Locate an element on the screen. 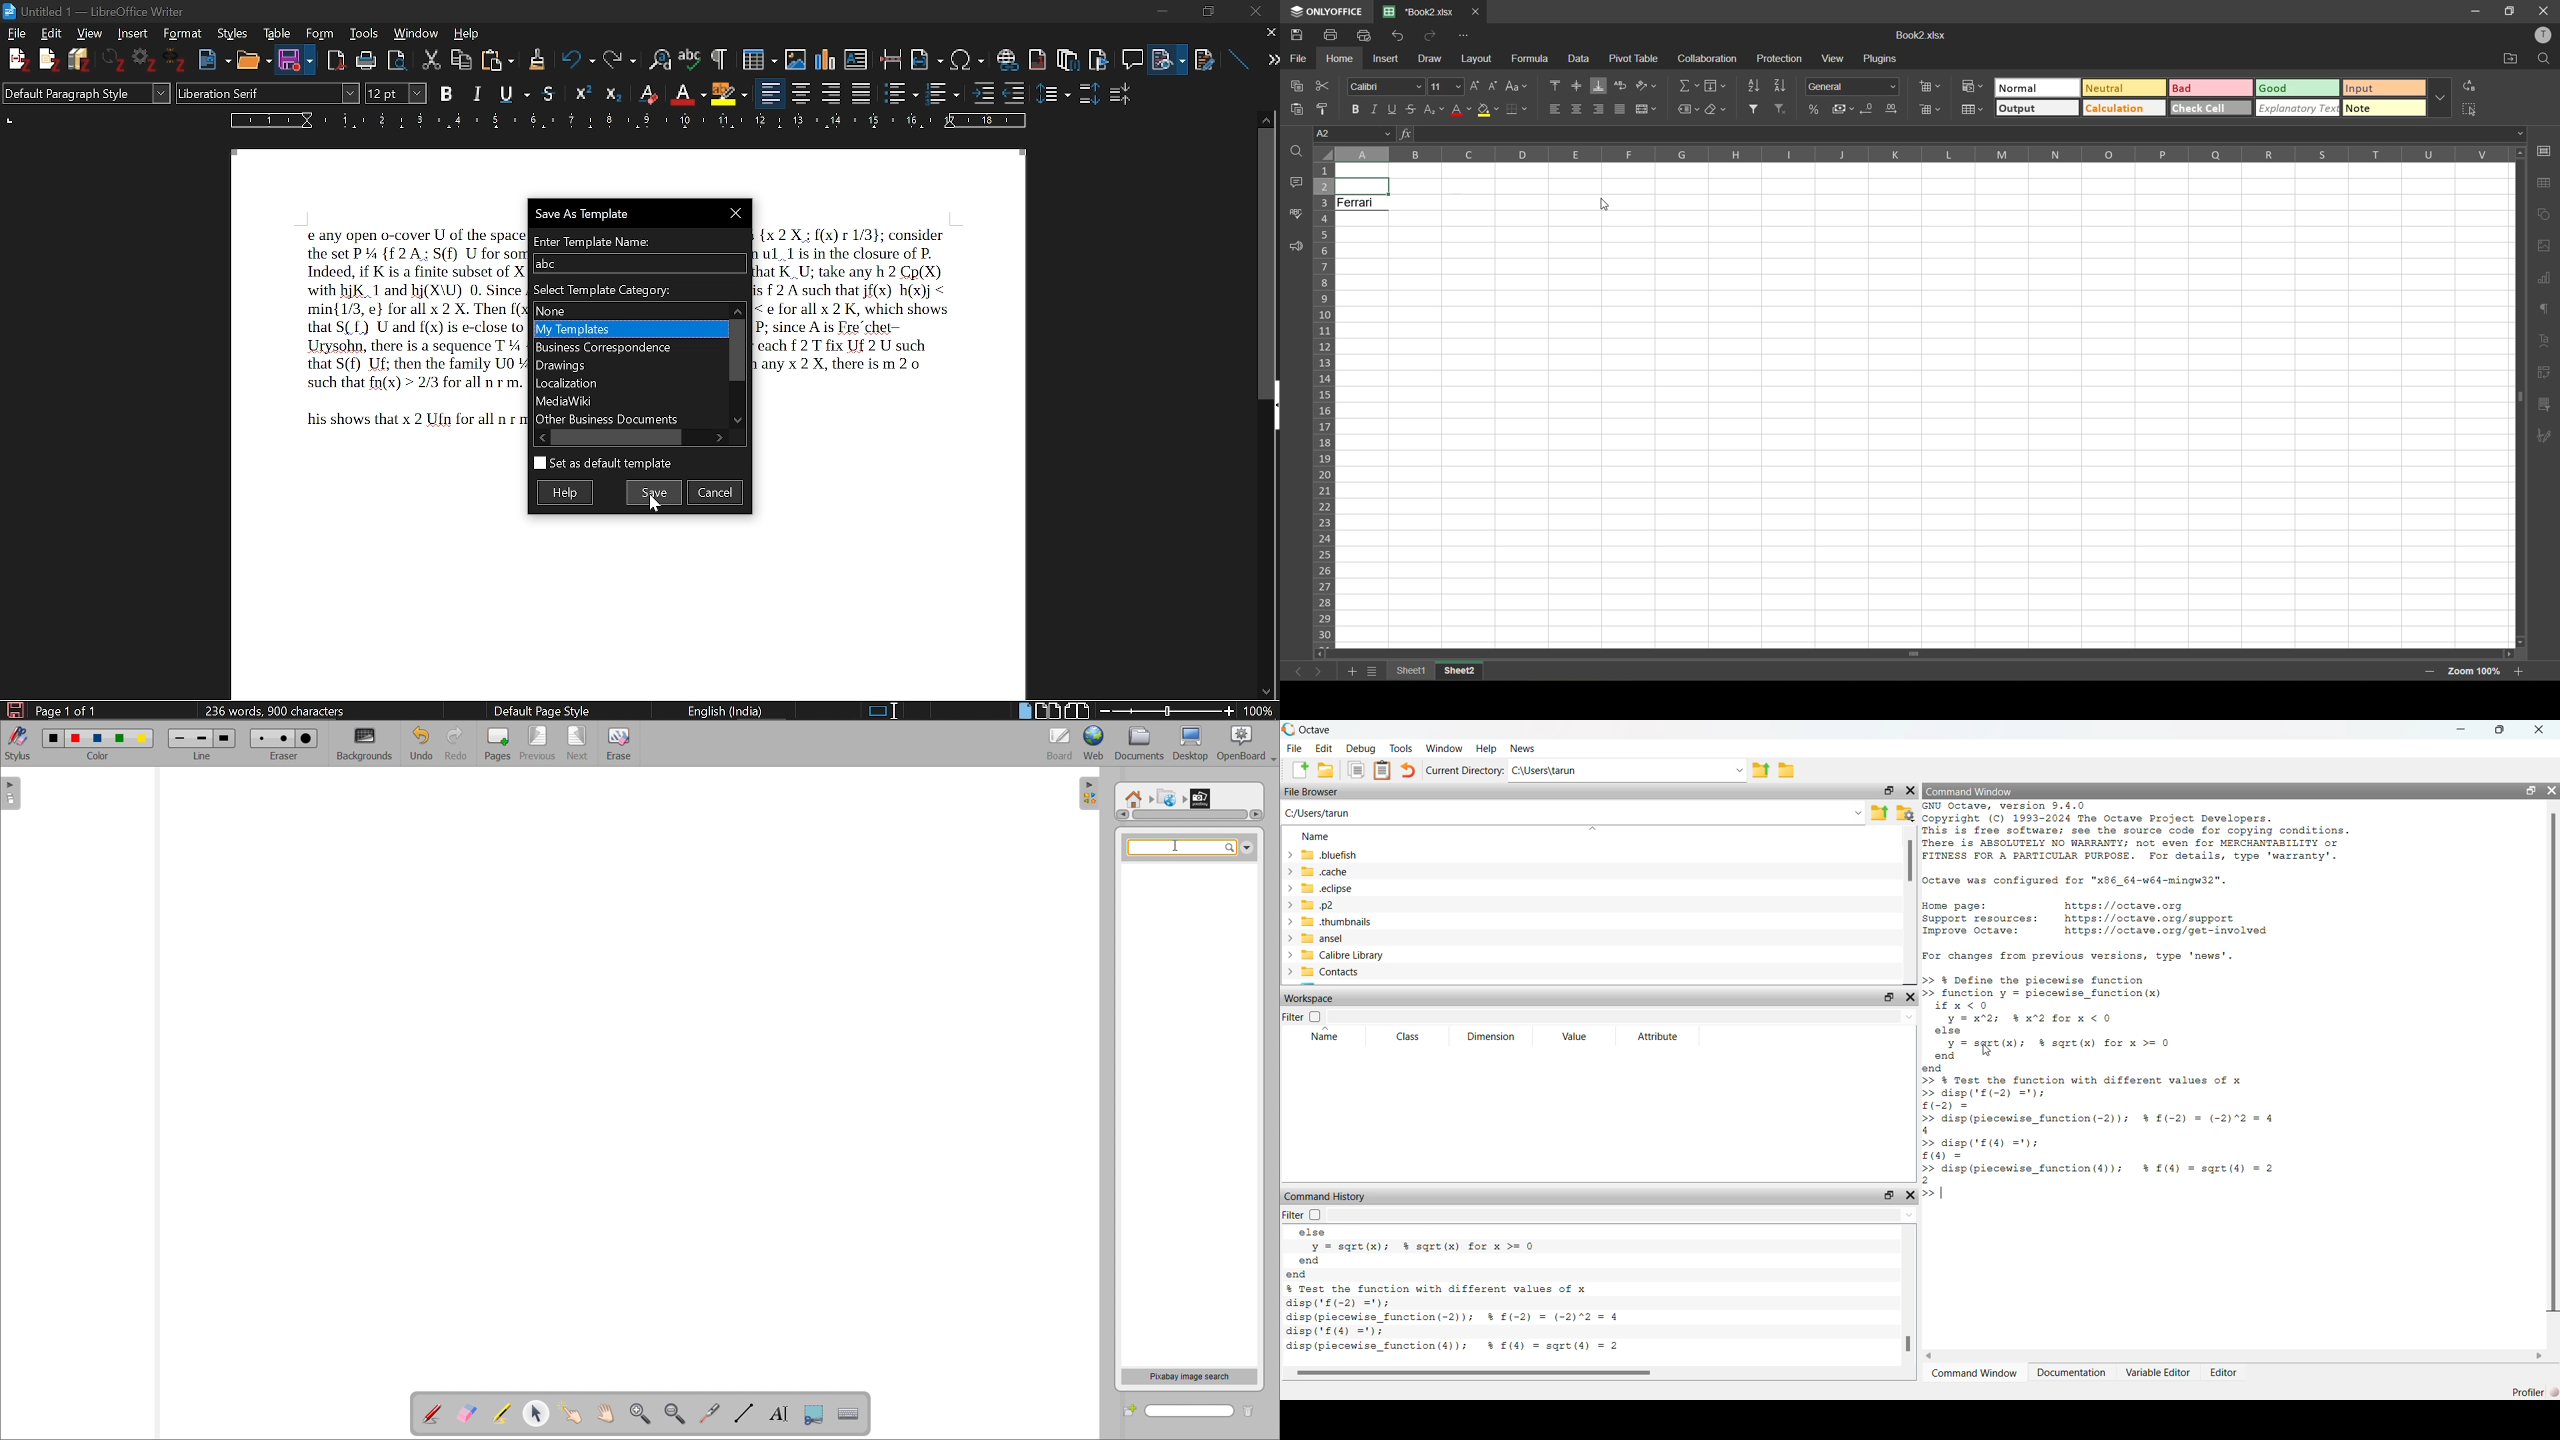 The image size is (2576, 1456). vertical scroll bar is located at coordinates (1267, 262).